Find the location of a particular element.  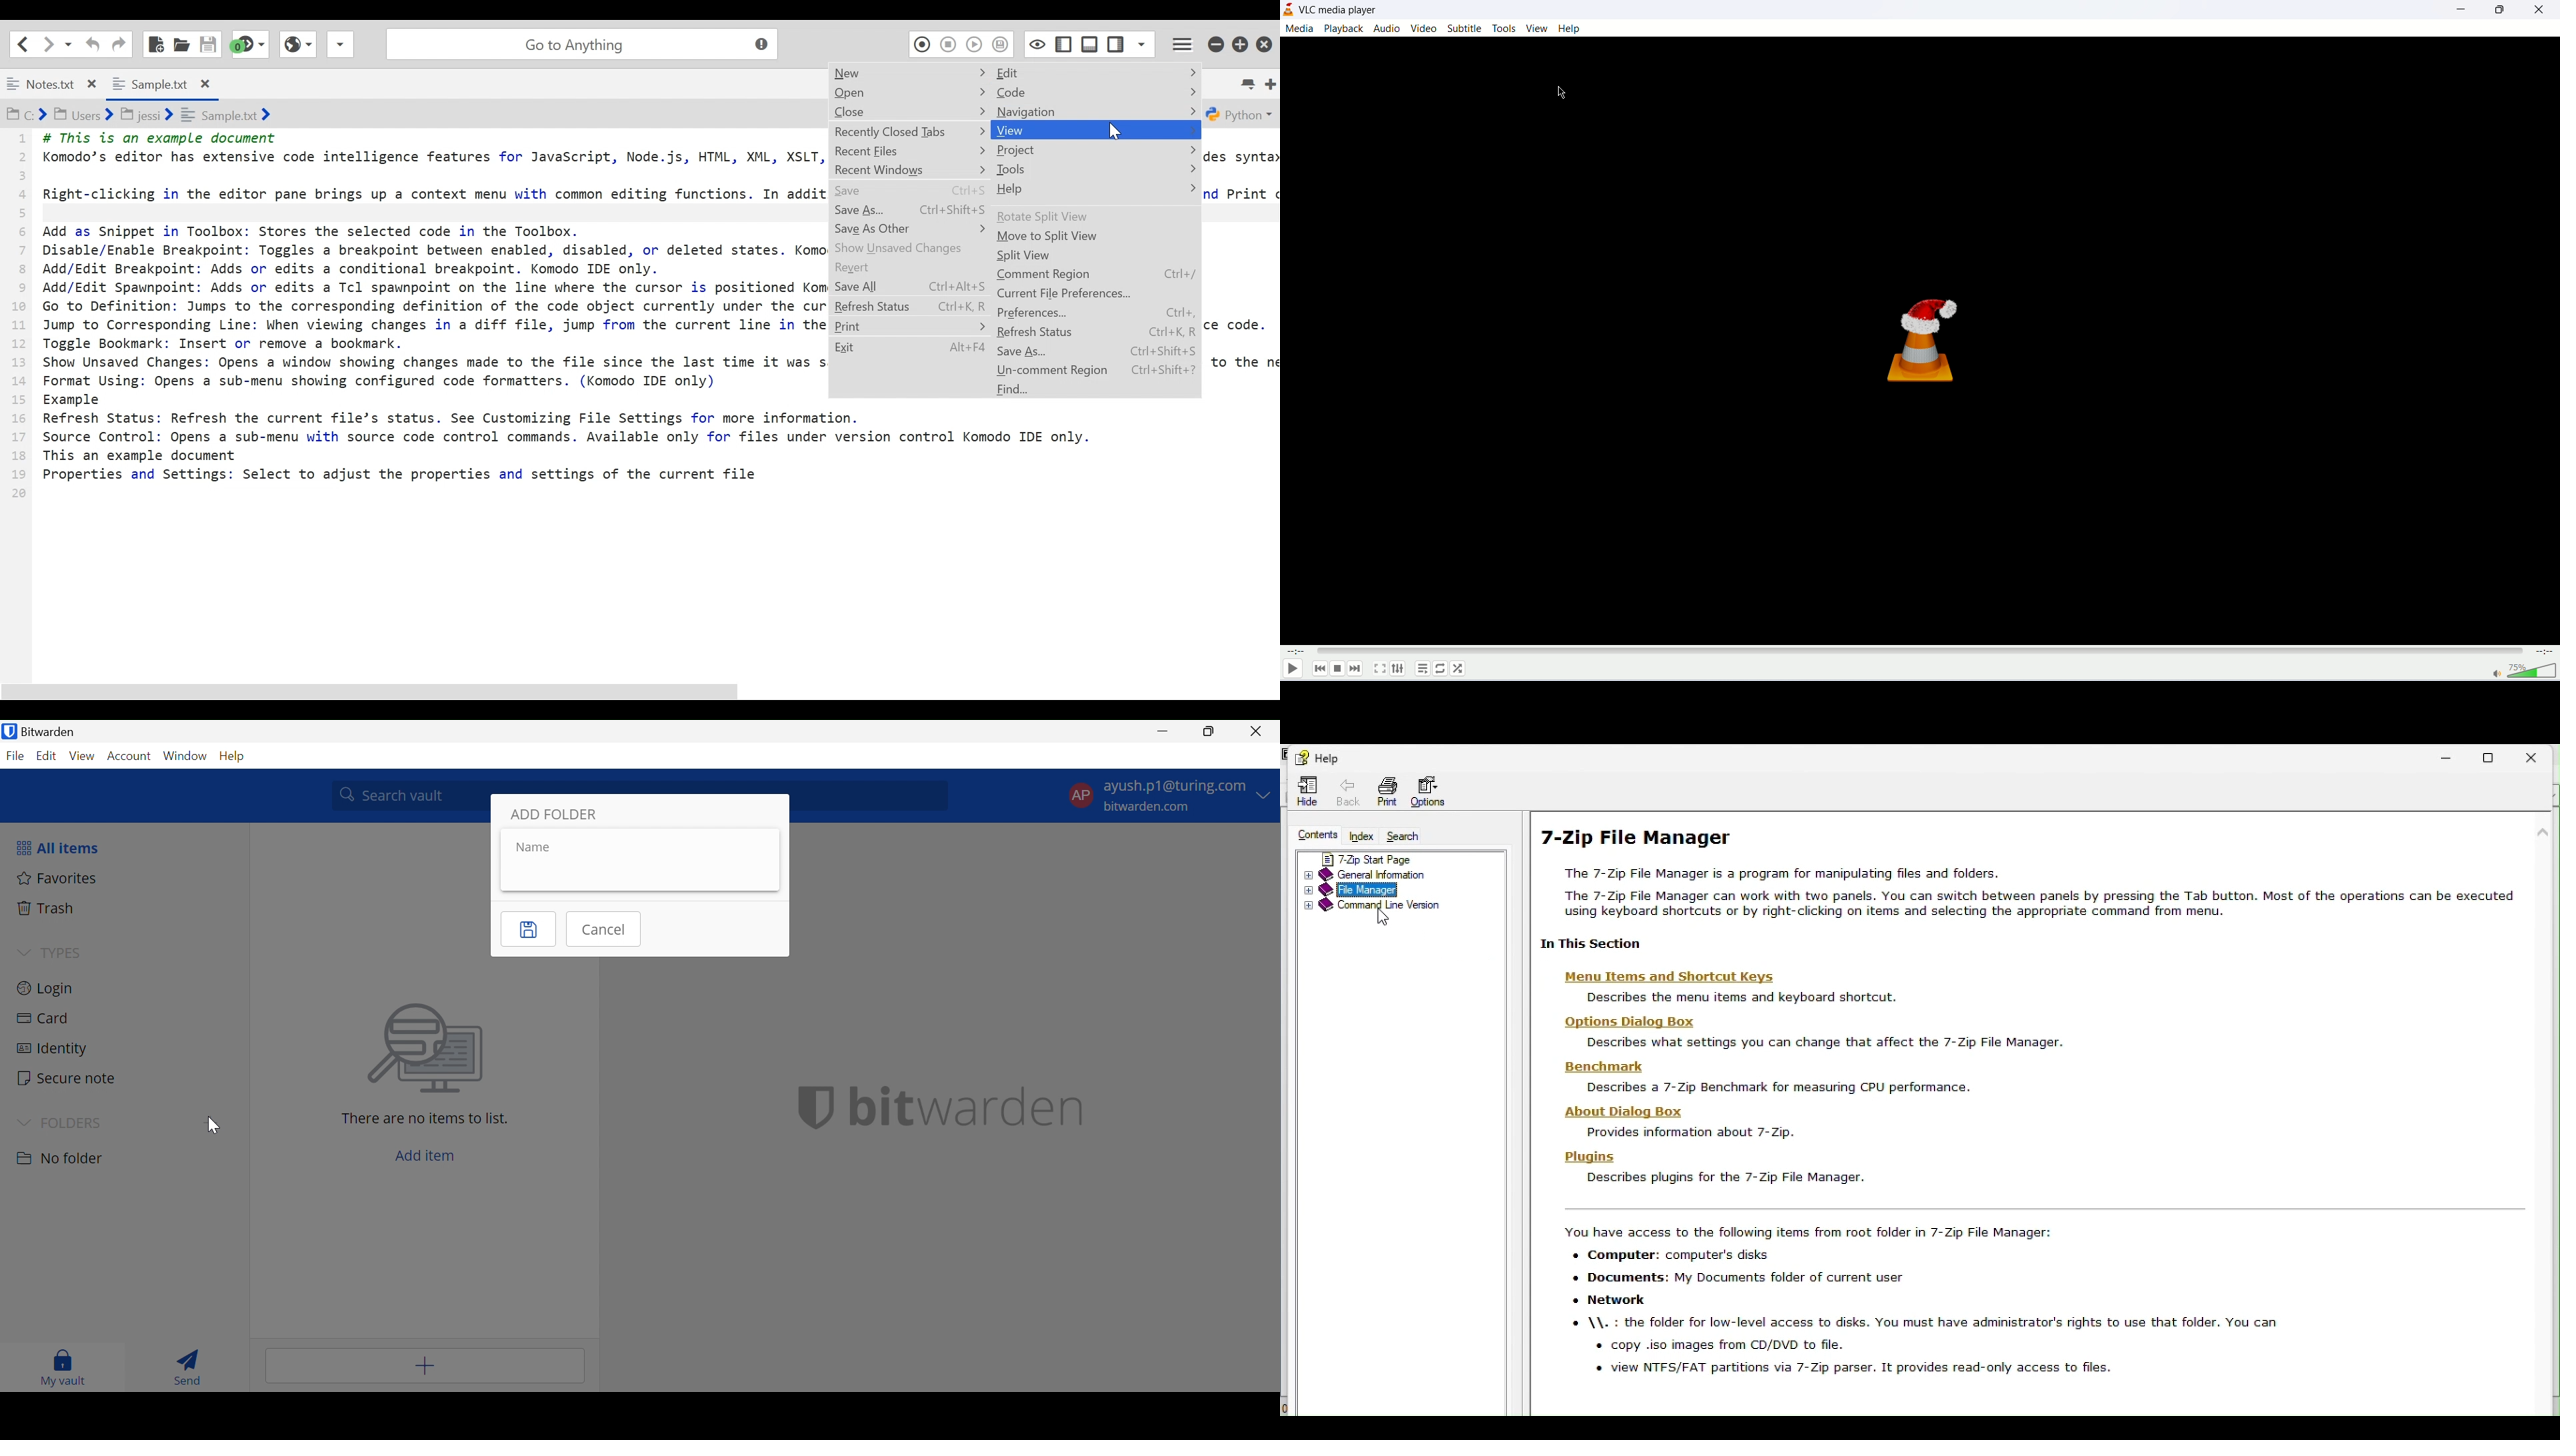

Add new Tab is located at coordinates (1272, 82).